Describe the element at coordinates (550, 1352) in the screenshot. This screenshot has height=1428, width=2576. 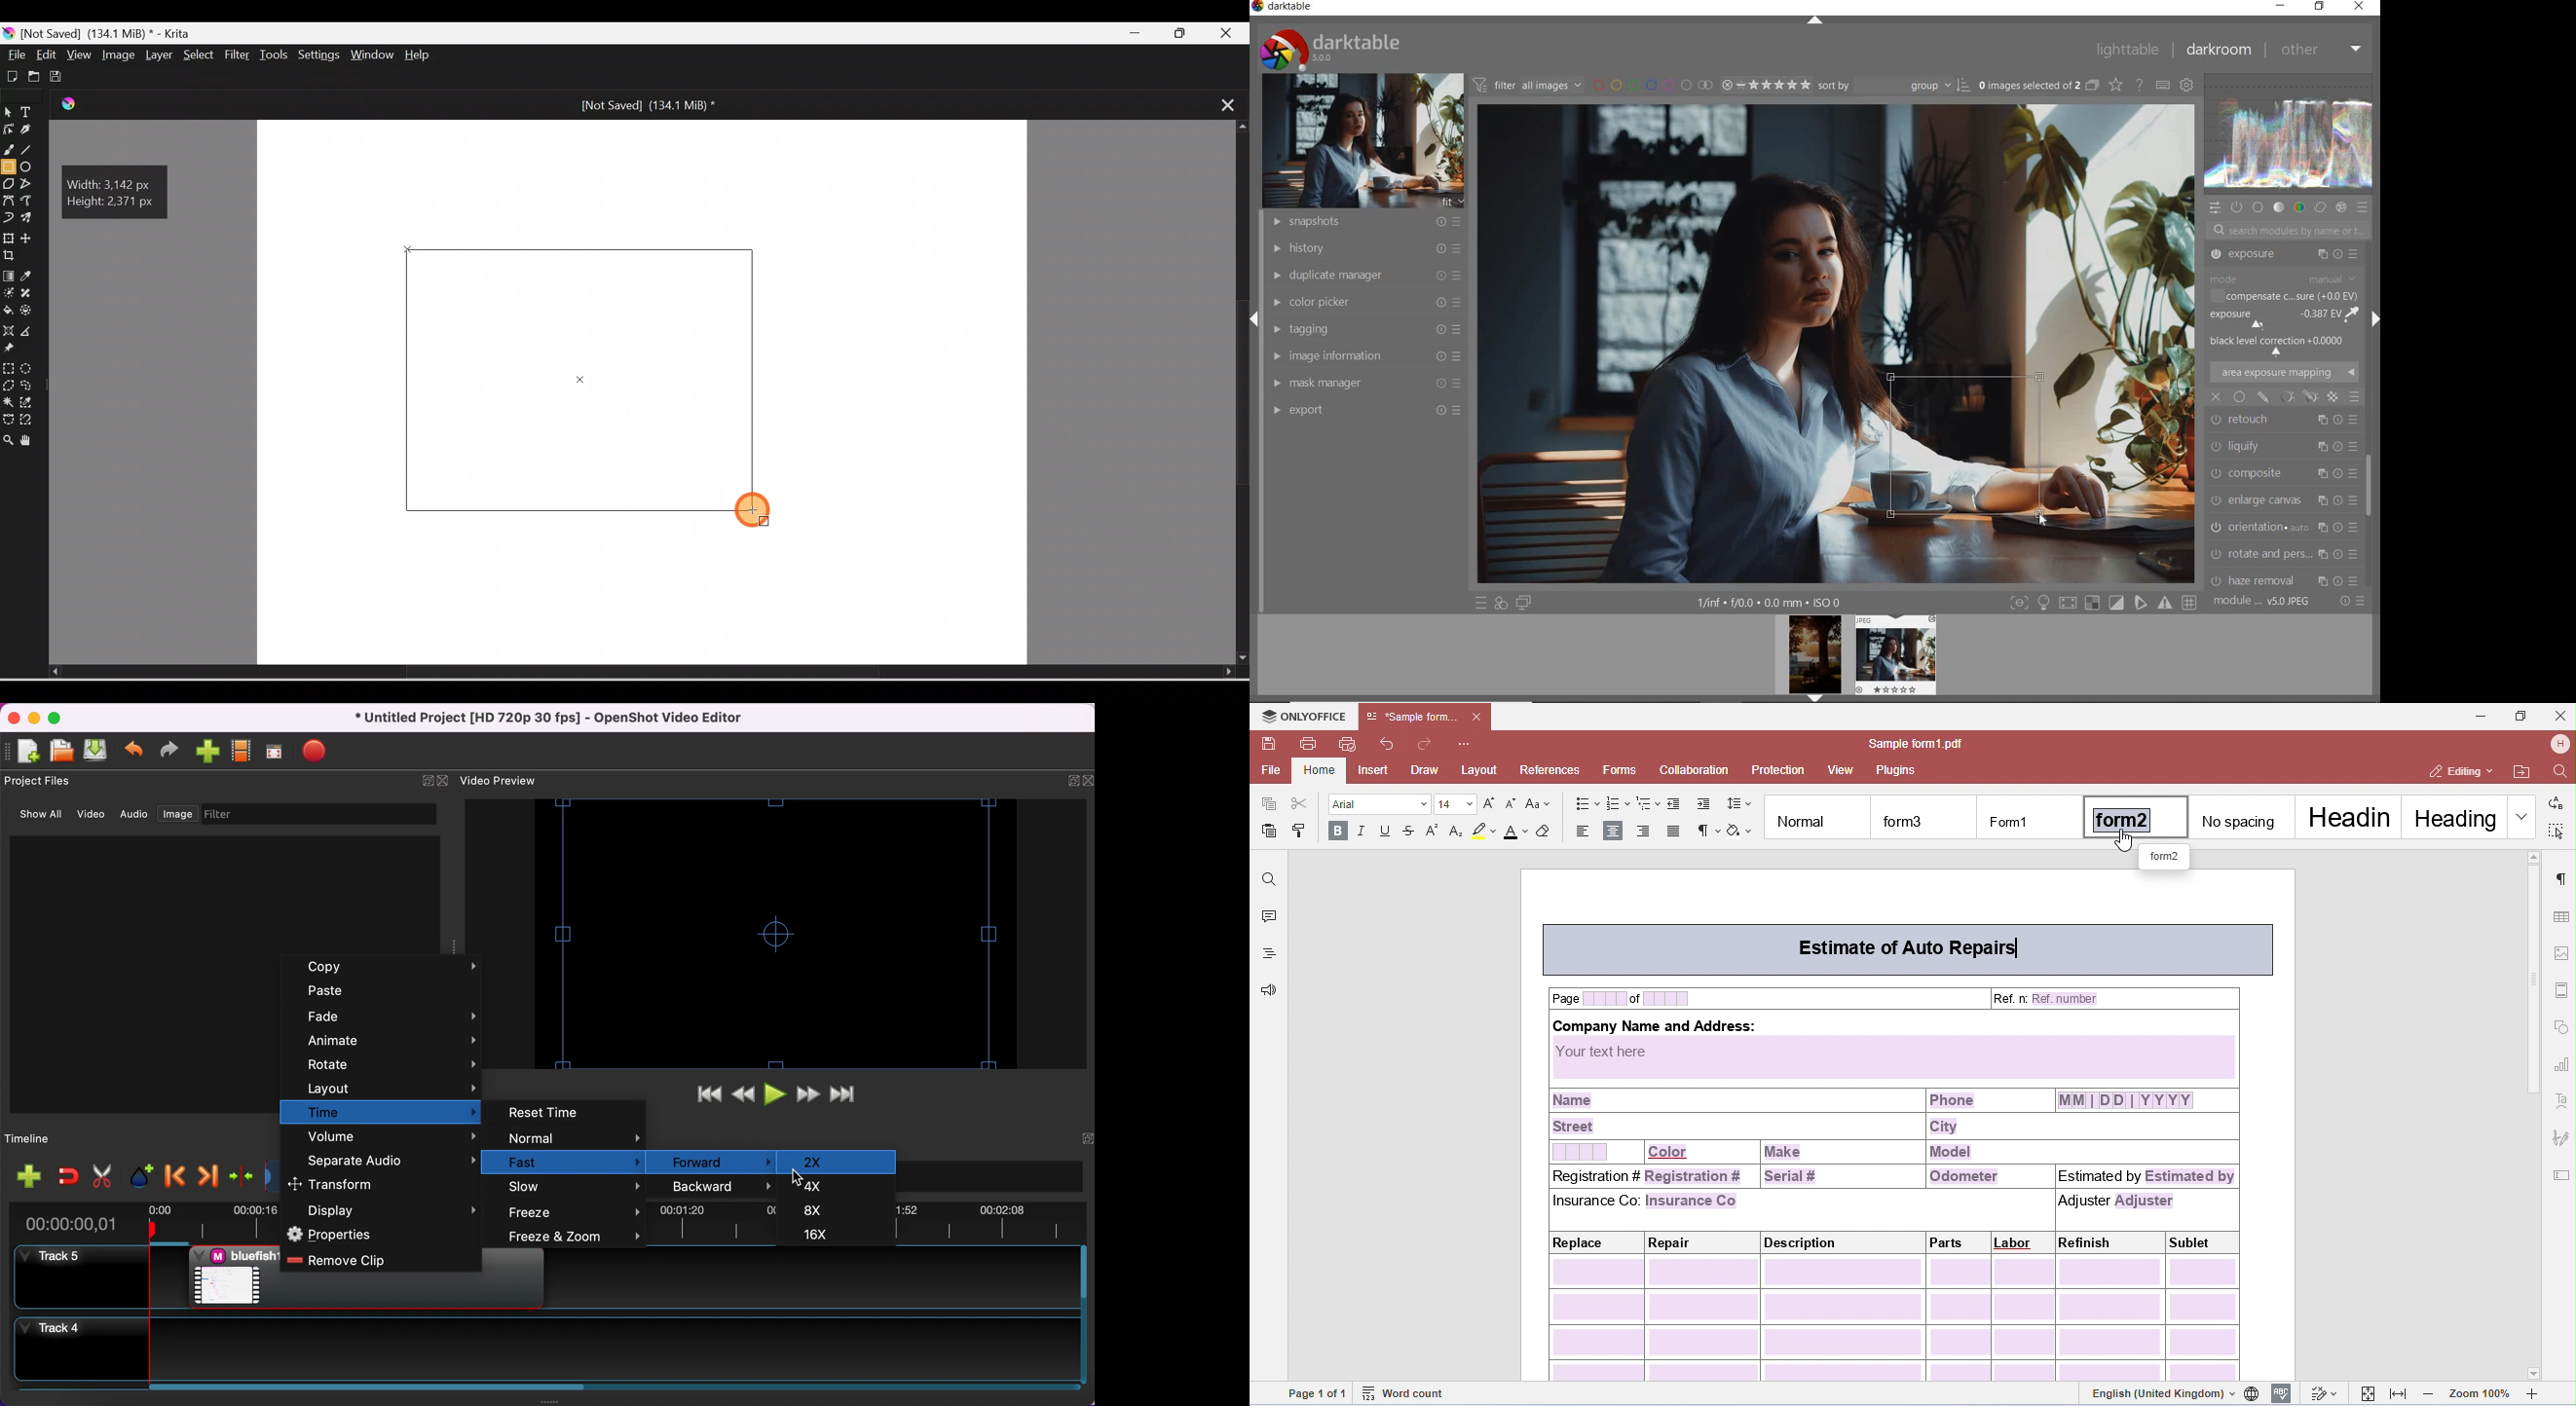
I see `track 4` at that location.